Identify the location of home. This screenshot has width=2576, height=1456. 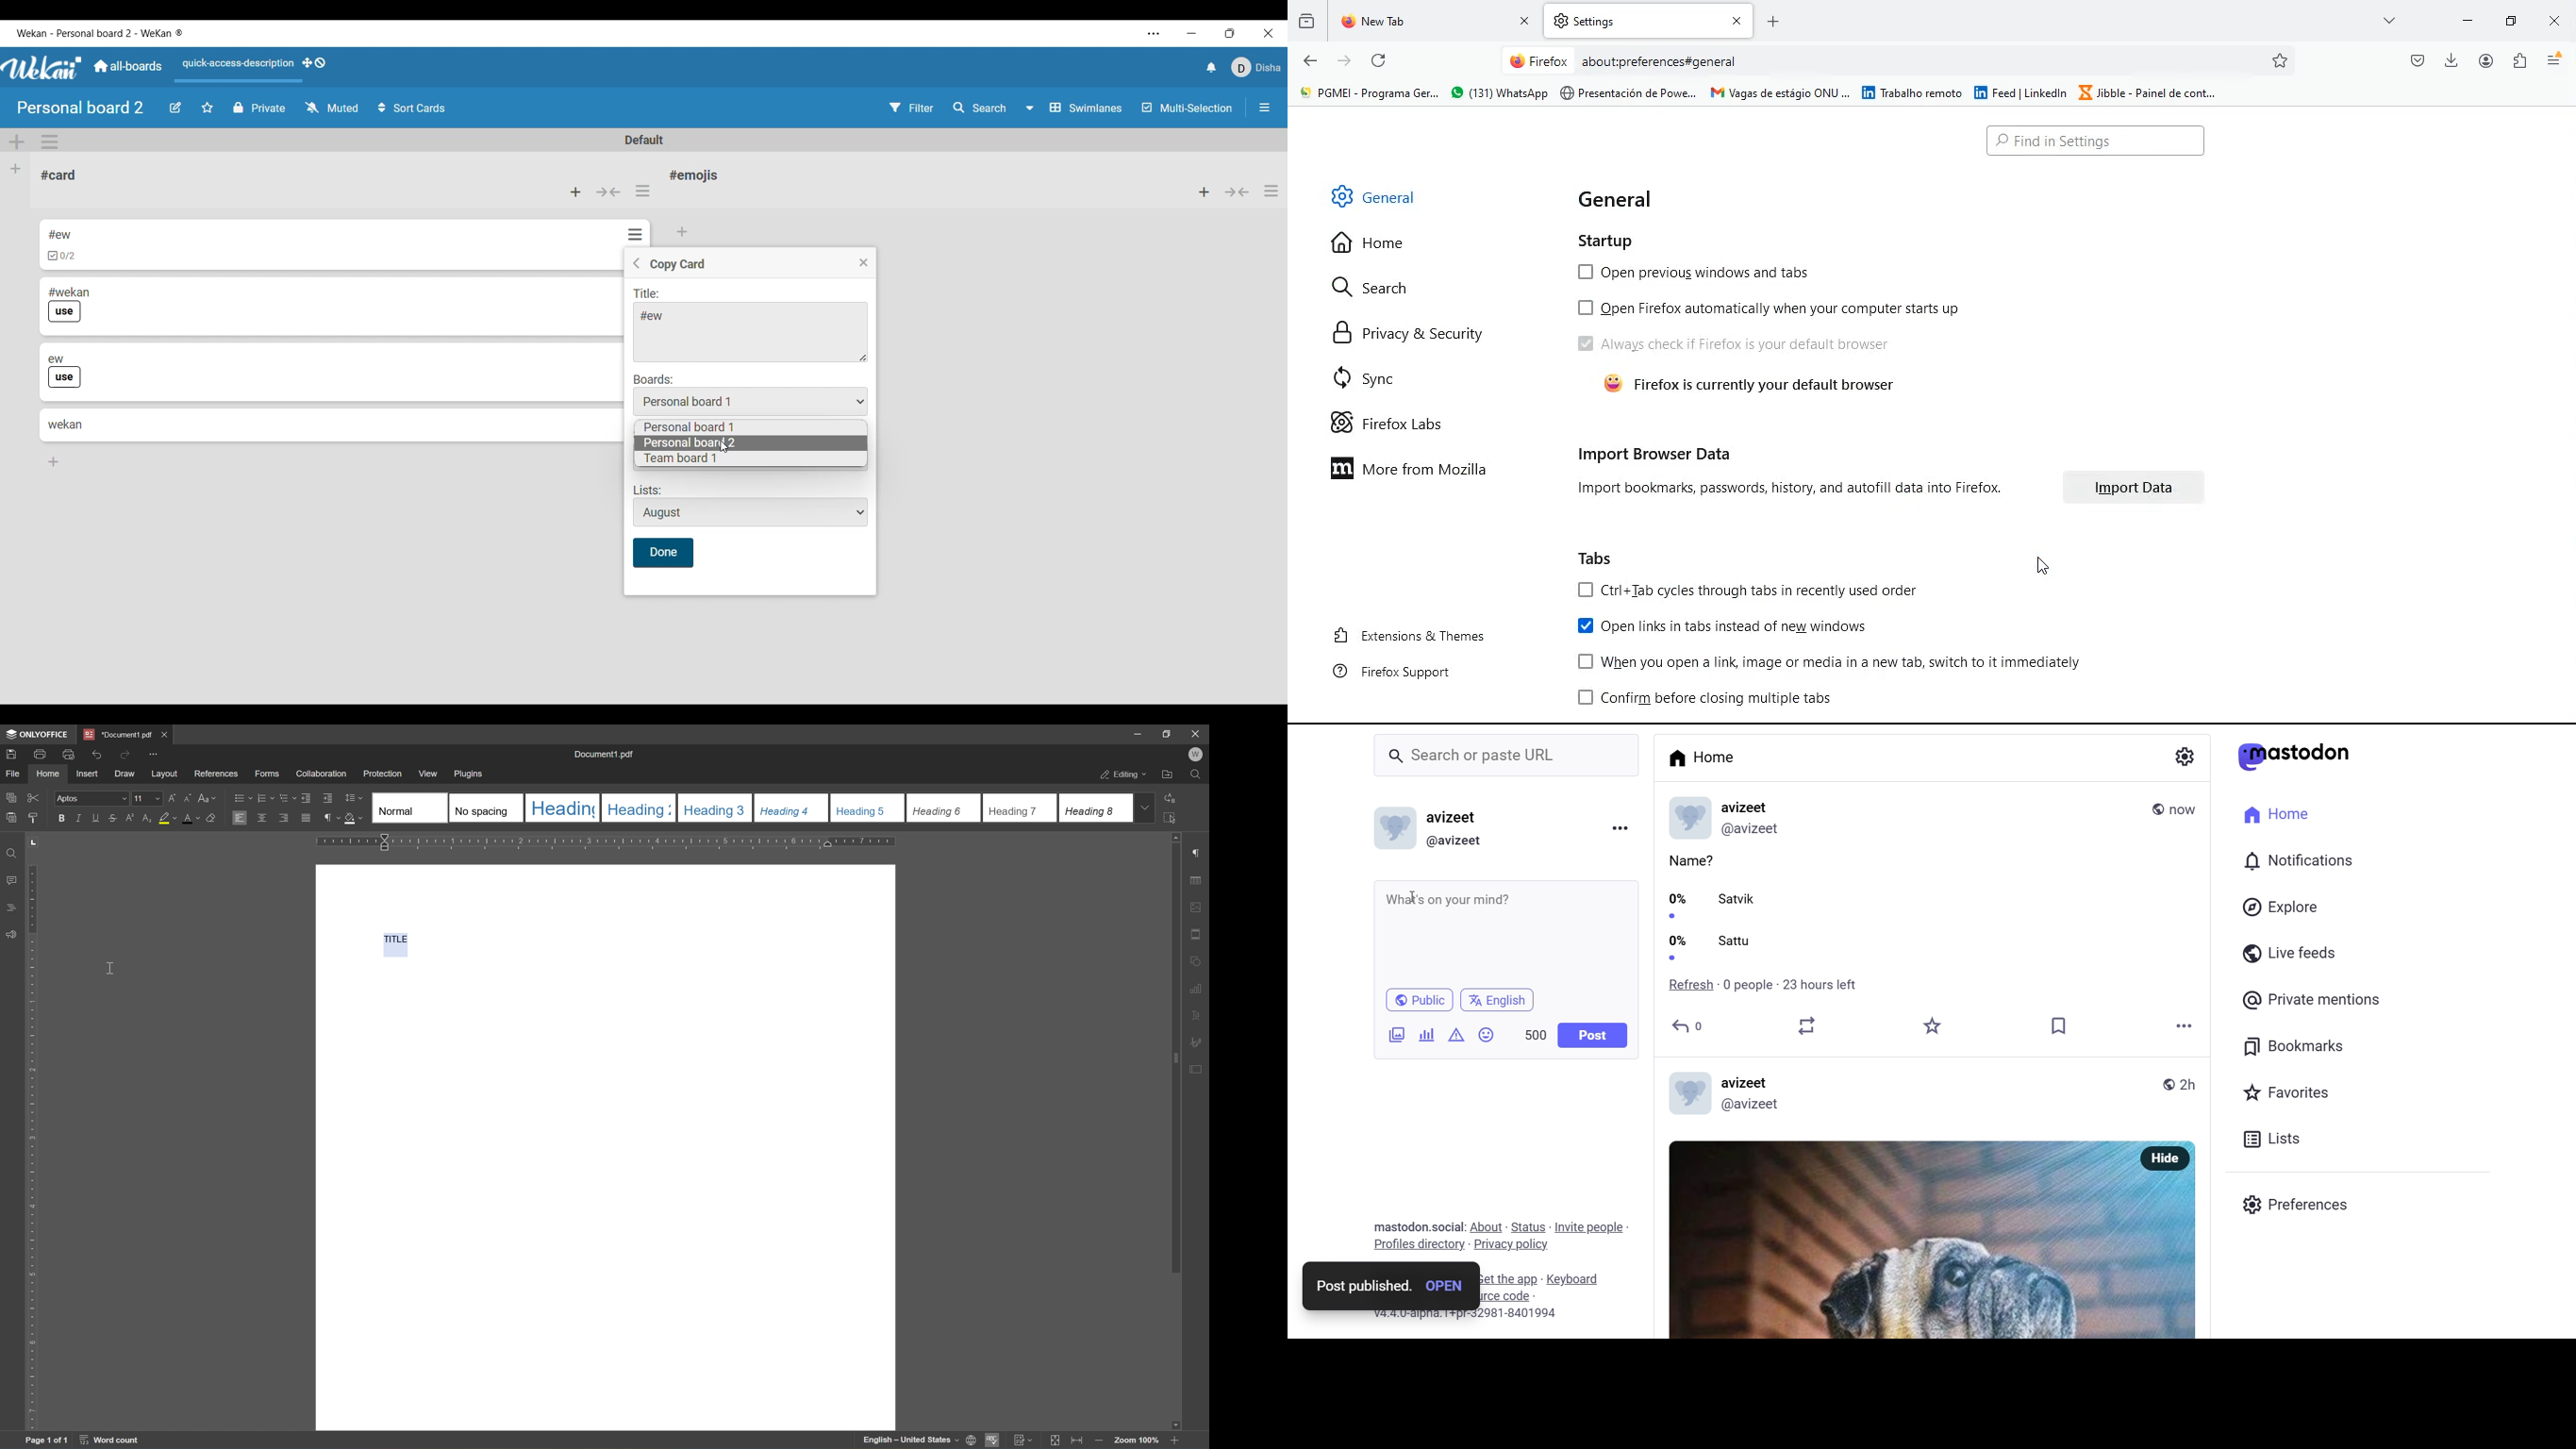
(1389, 248).